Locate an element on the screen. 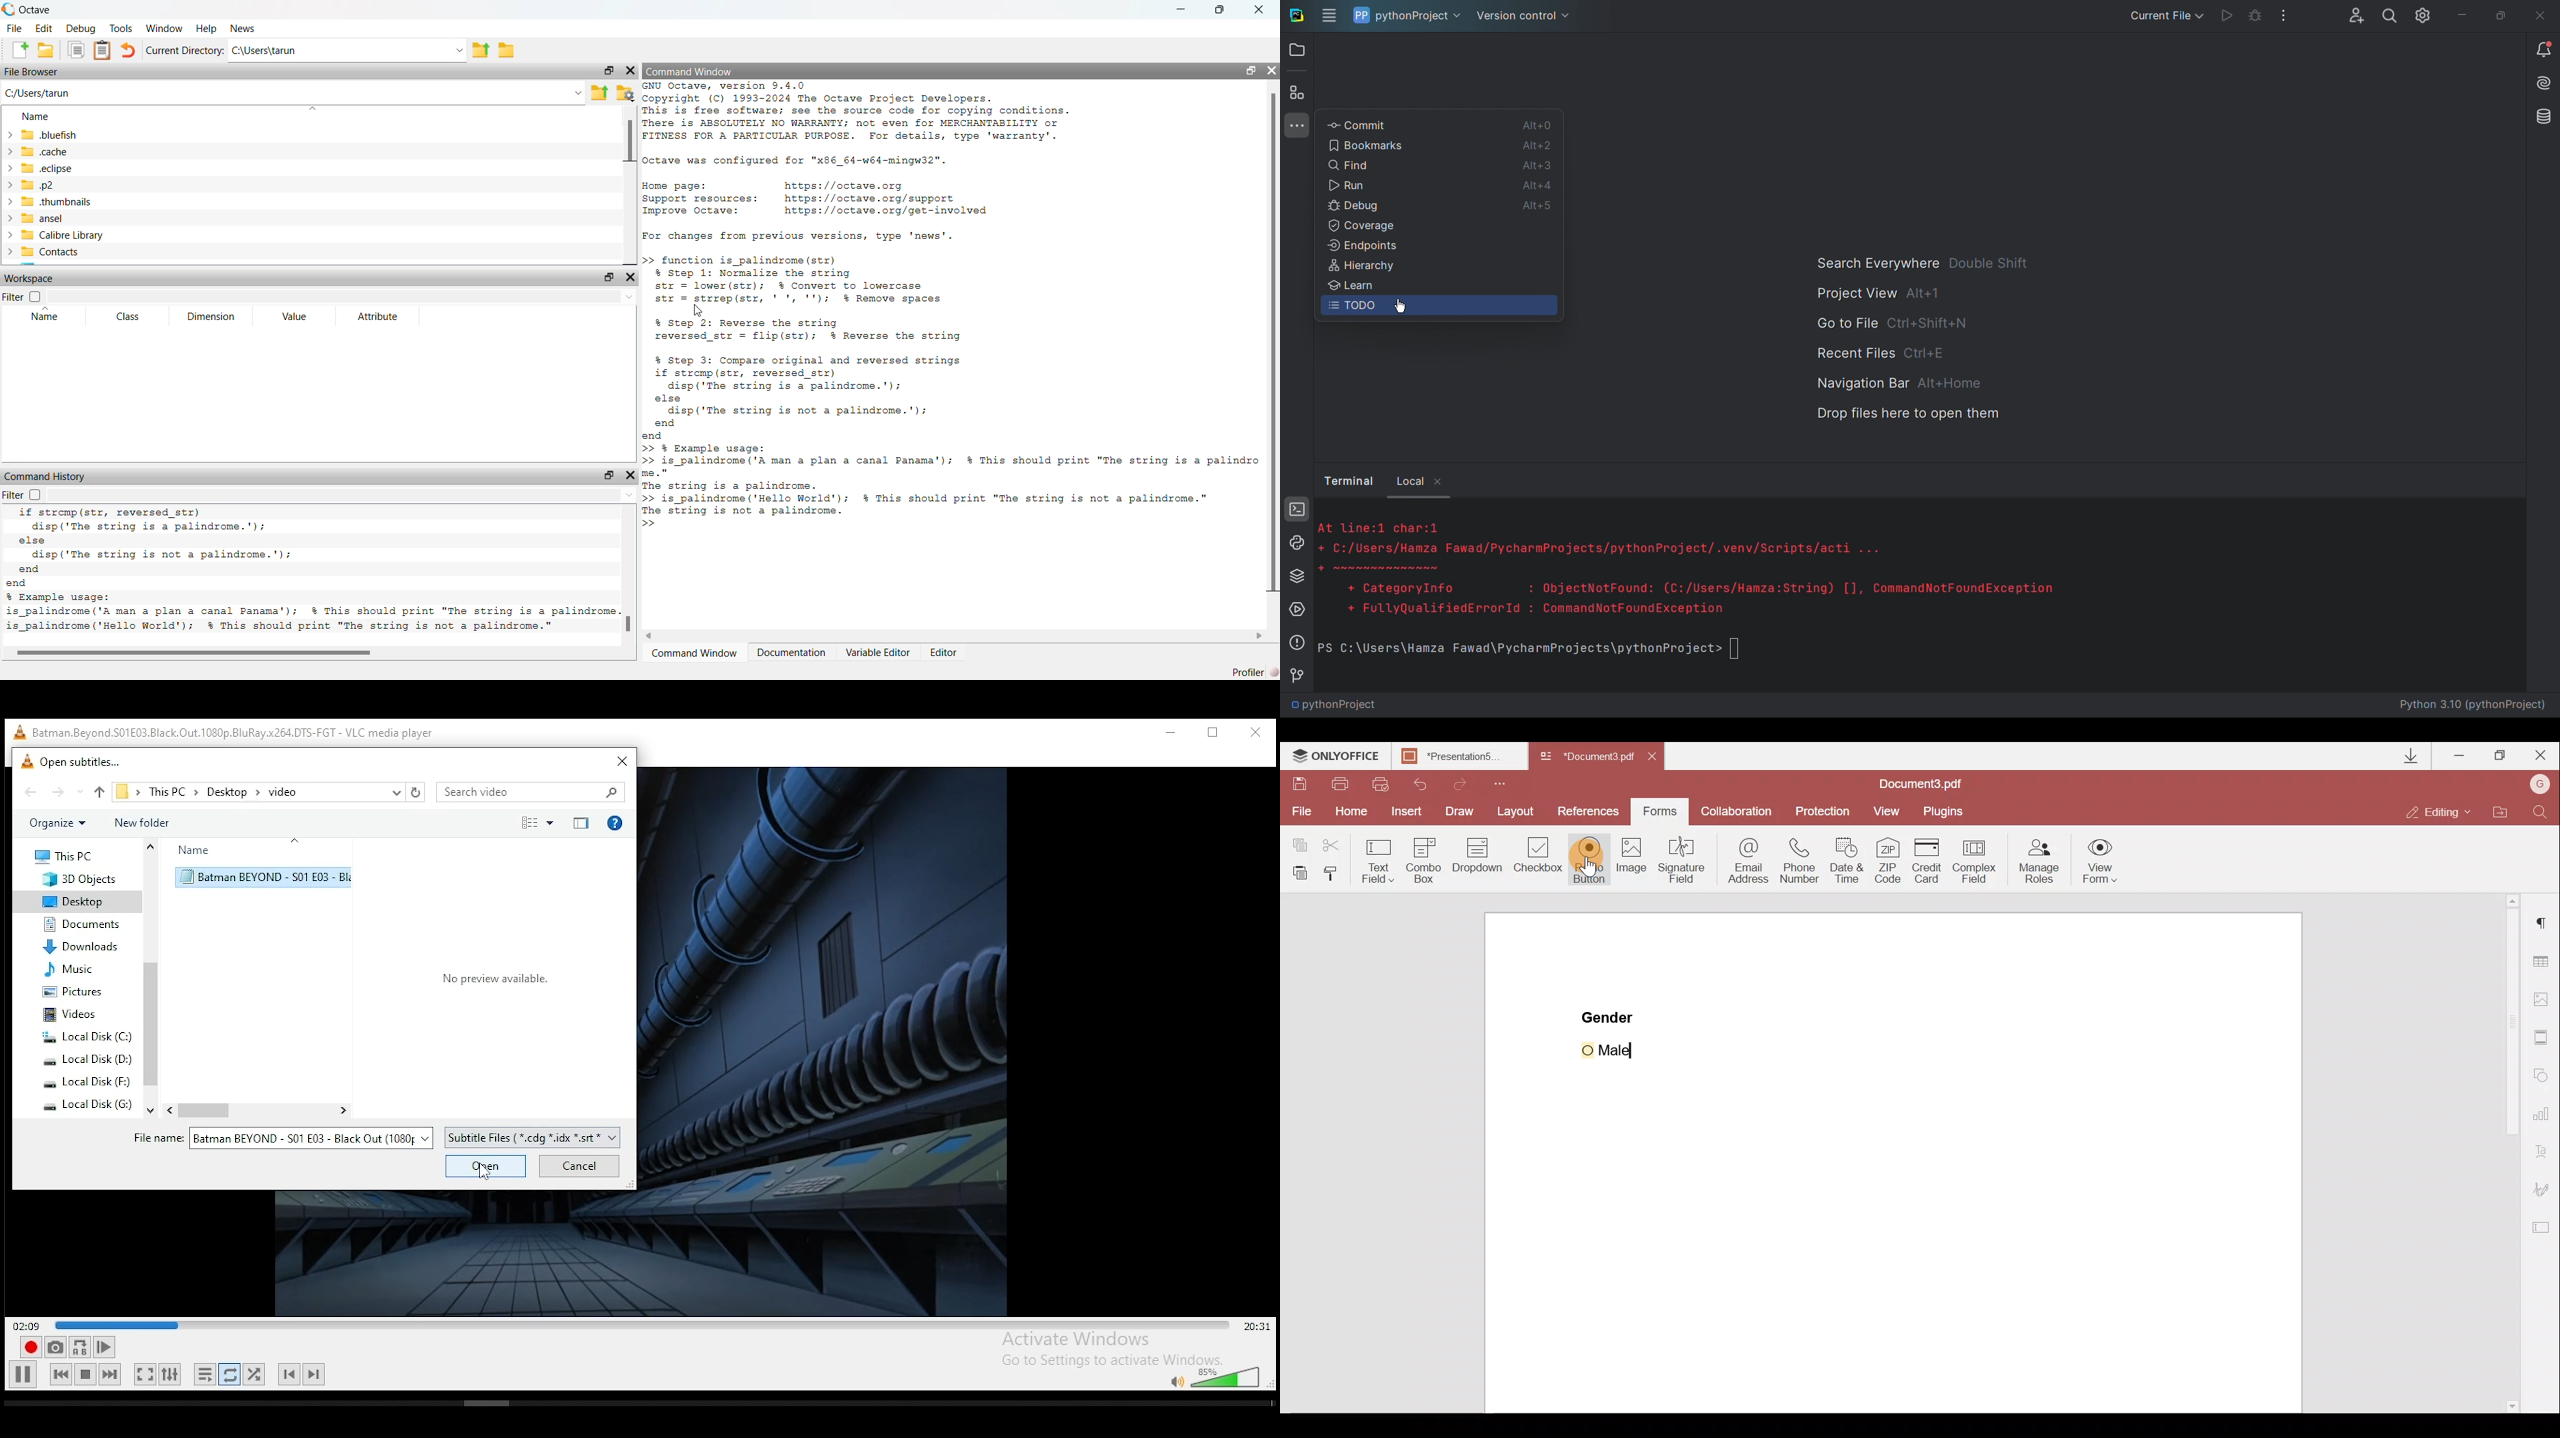 This screenshot has height=1456, width=2576. Settings is located at coordinates (2426, 14).